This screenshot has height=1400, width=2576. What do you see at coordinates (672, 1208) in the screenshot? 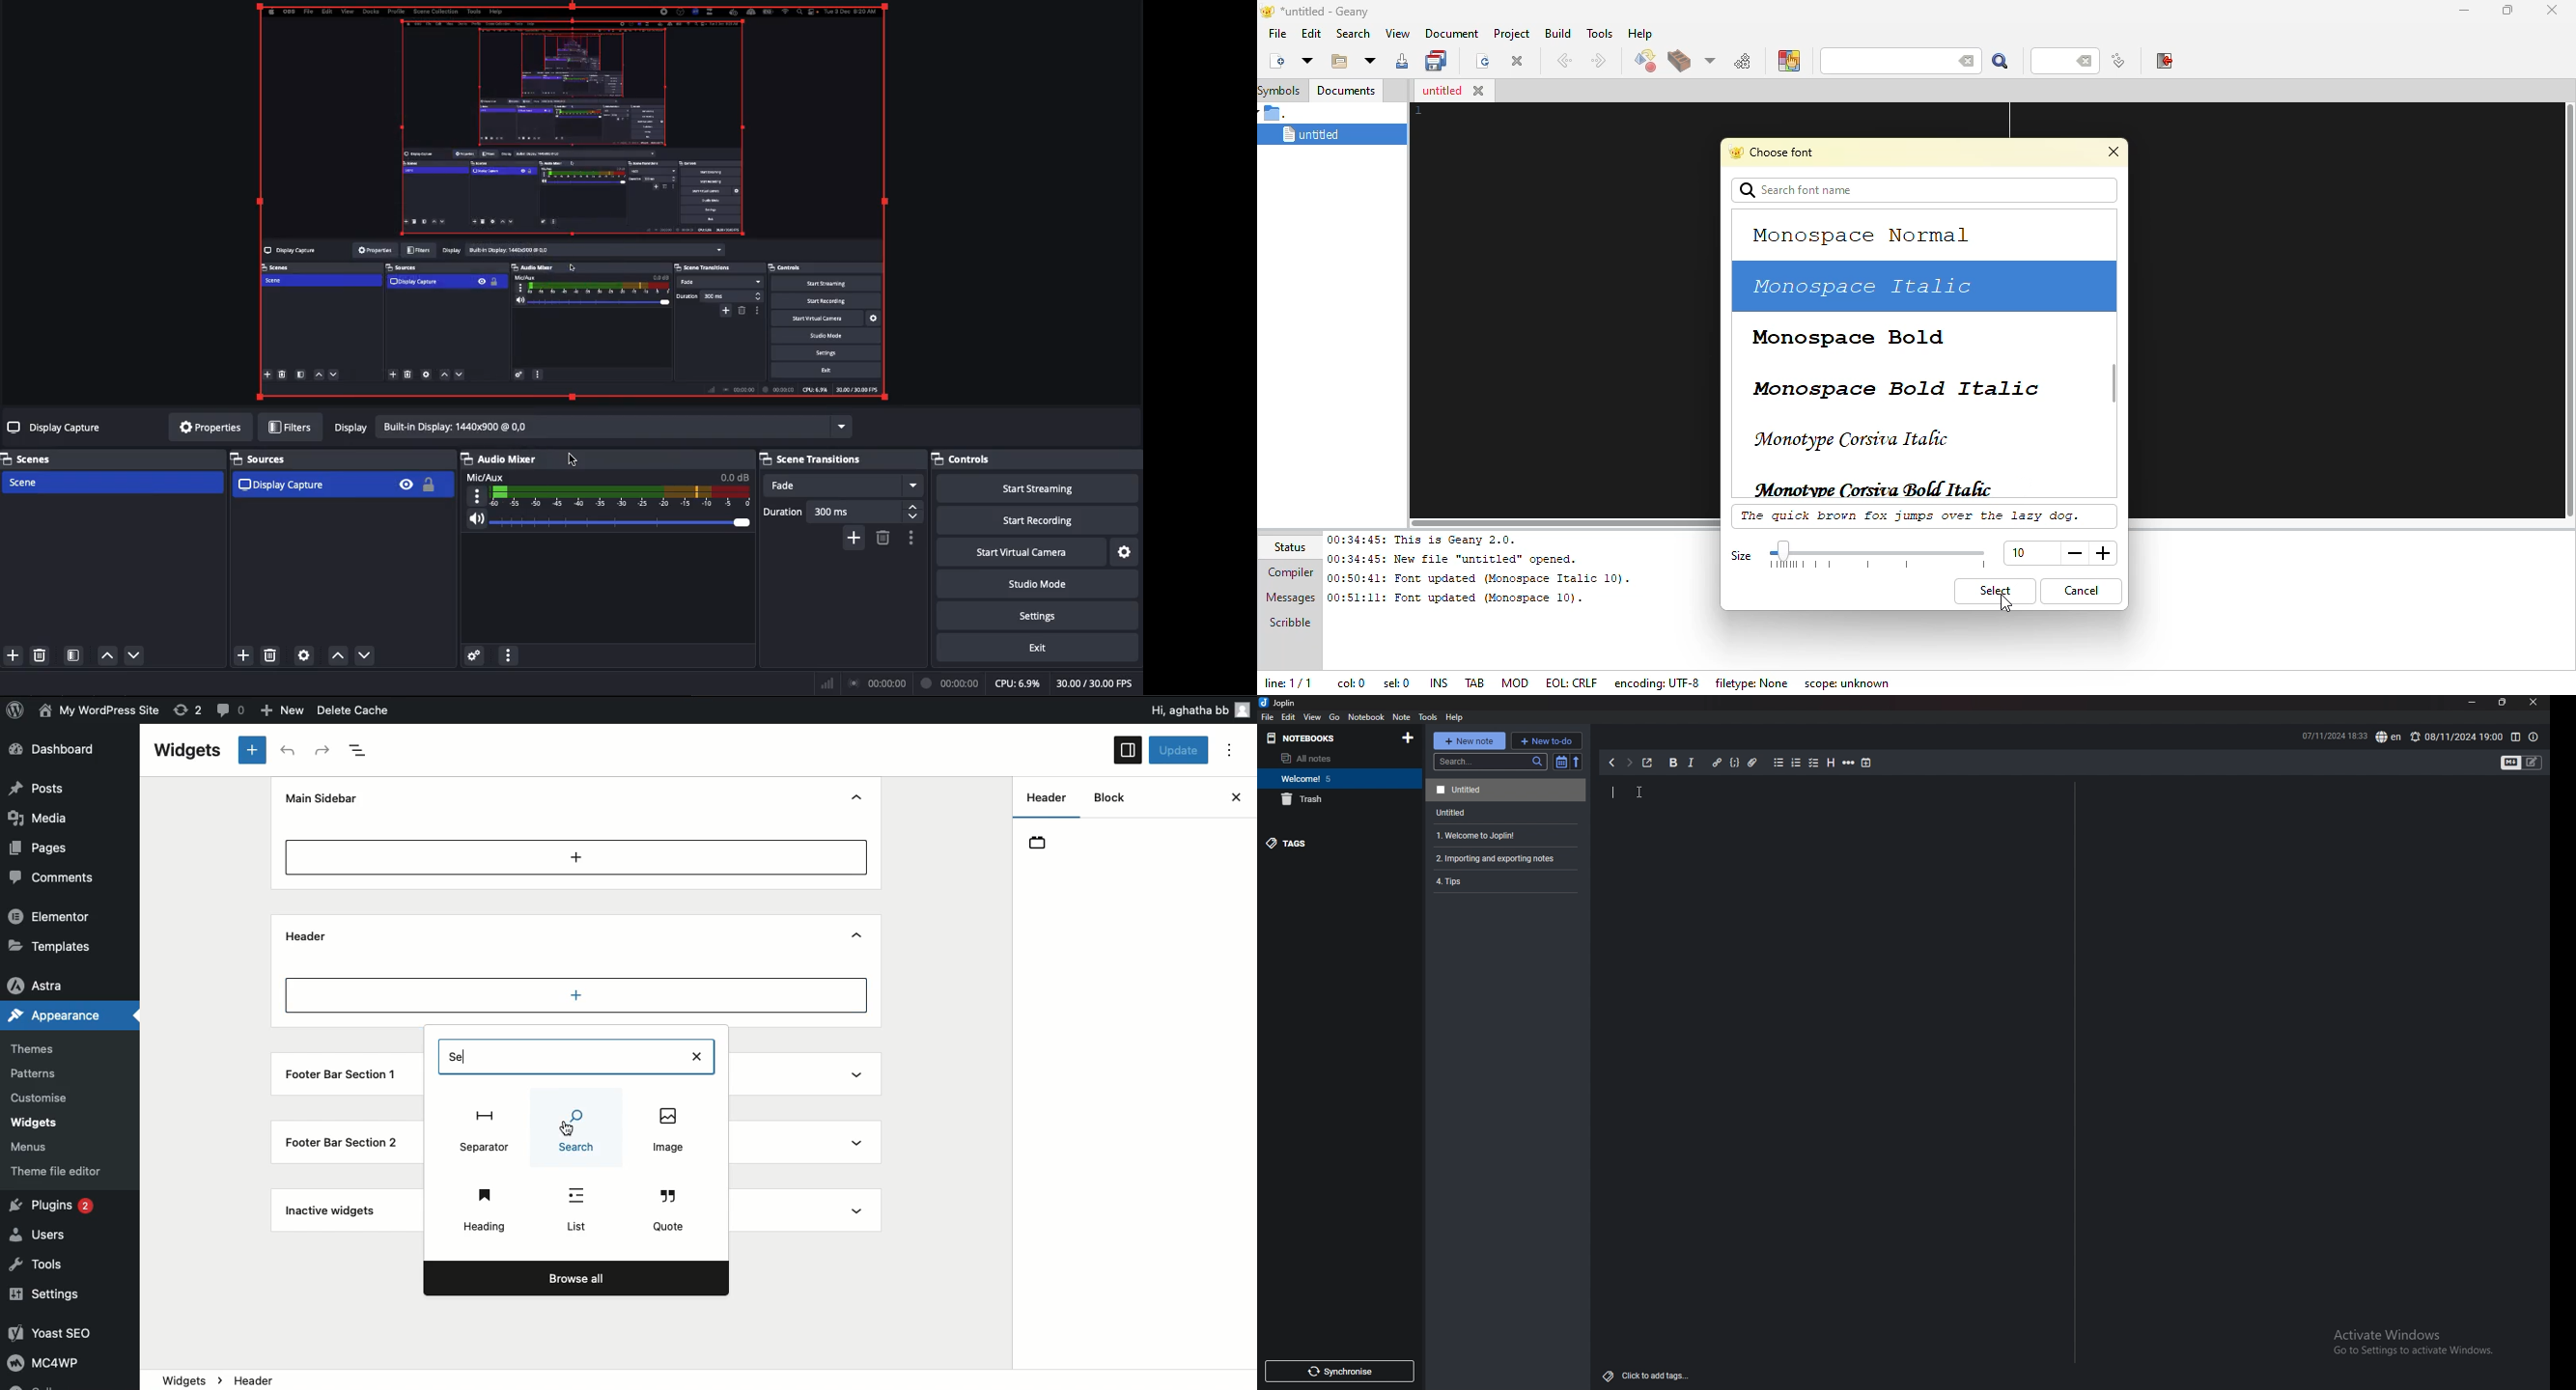
I see `Separator` at bounding box center [672, 1208].